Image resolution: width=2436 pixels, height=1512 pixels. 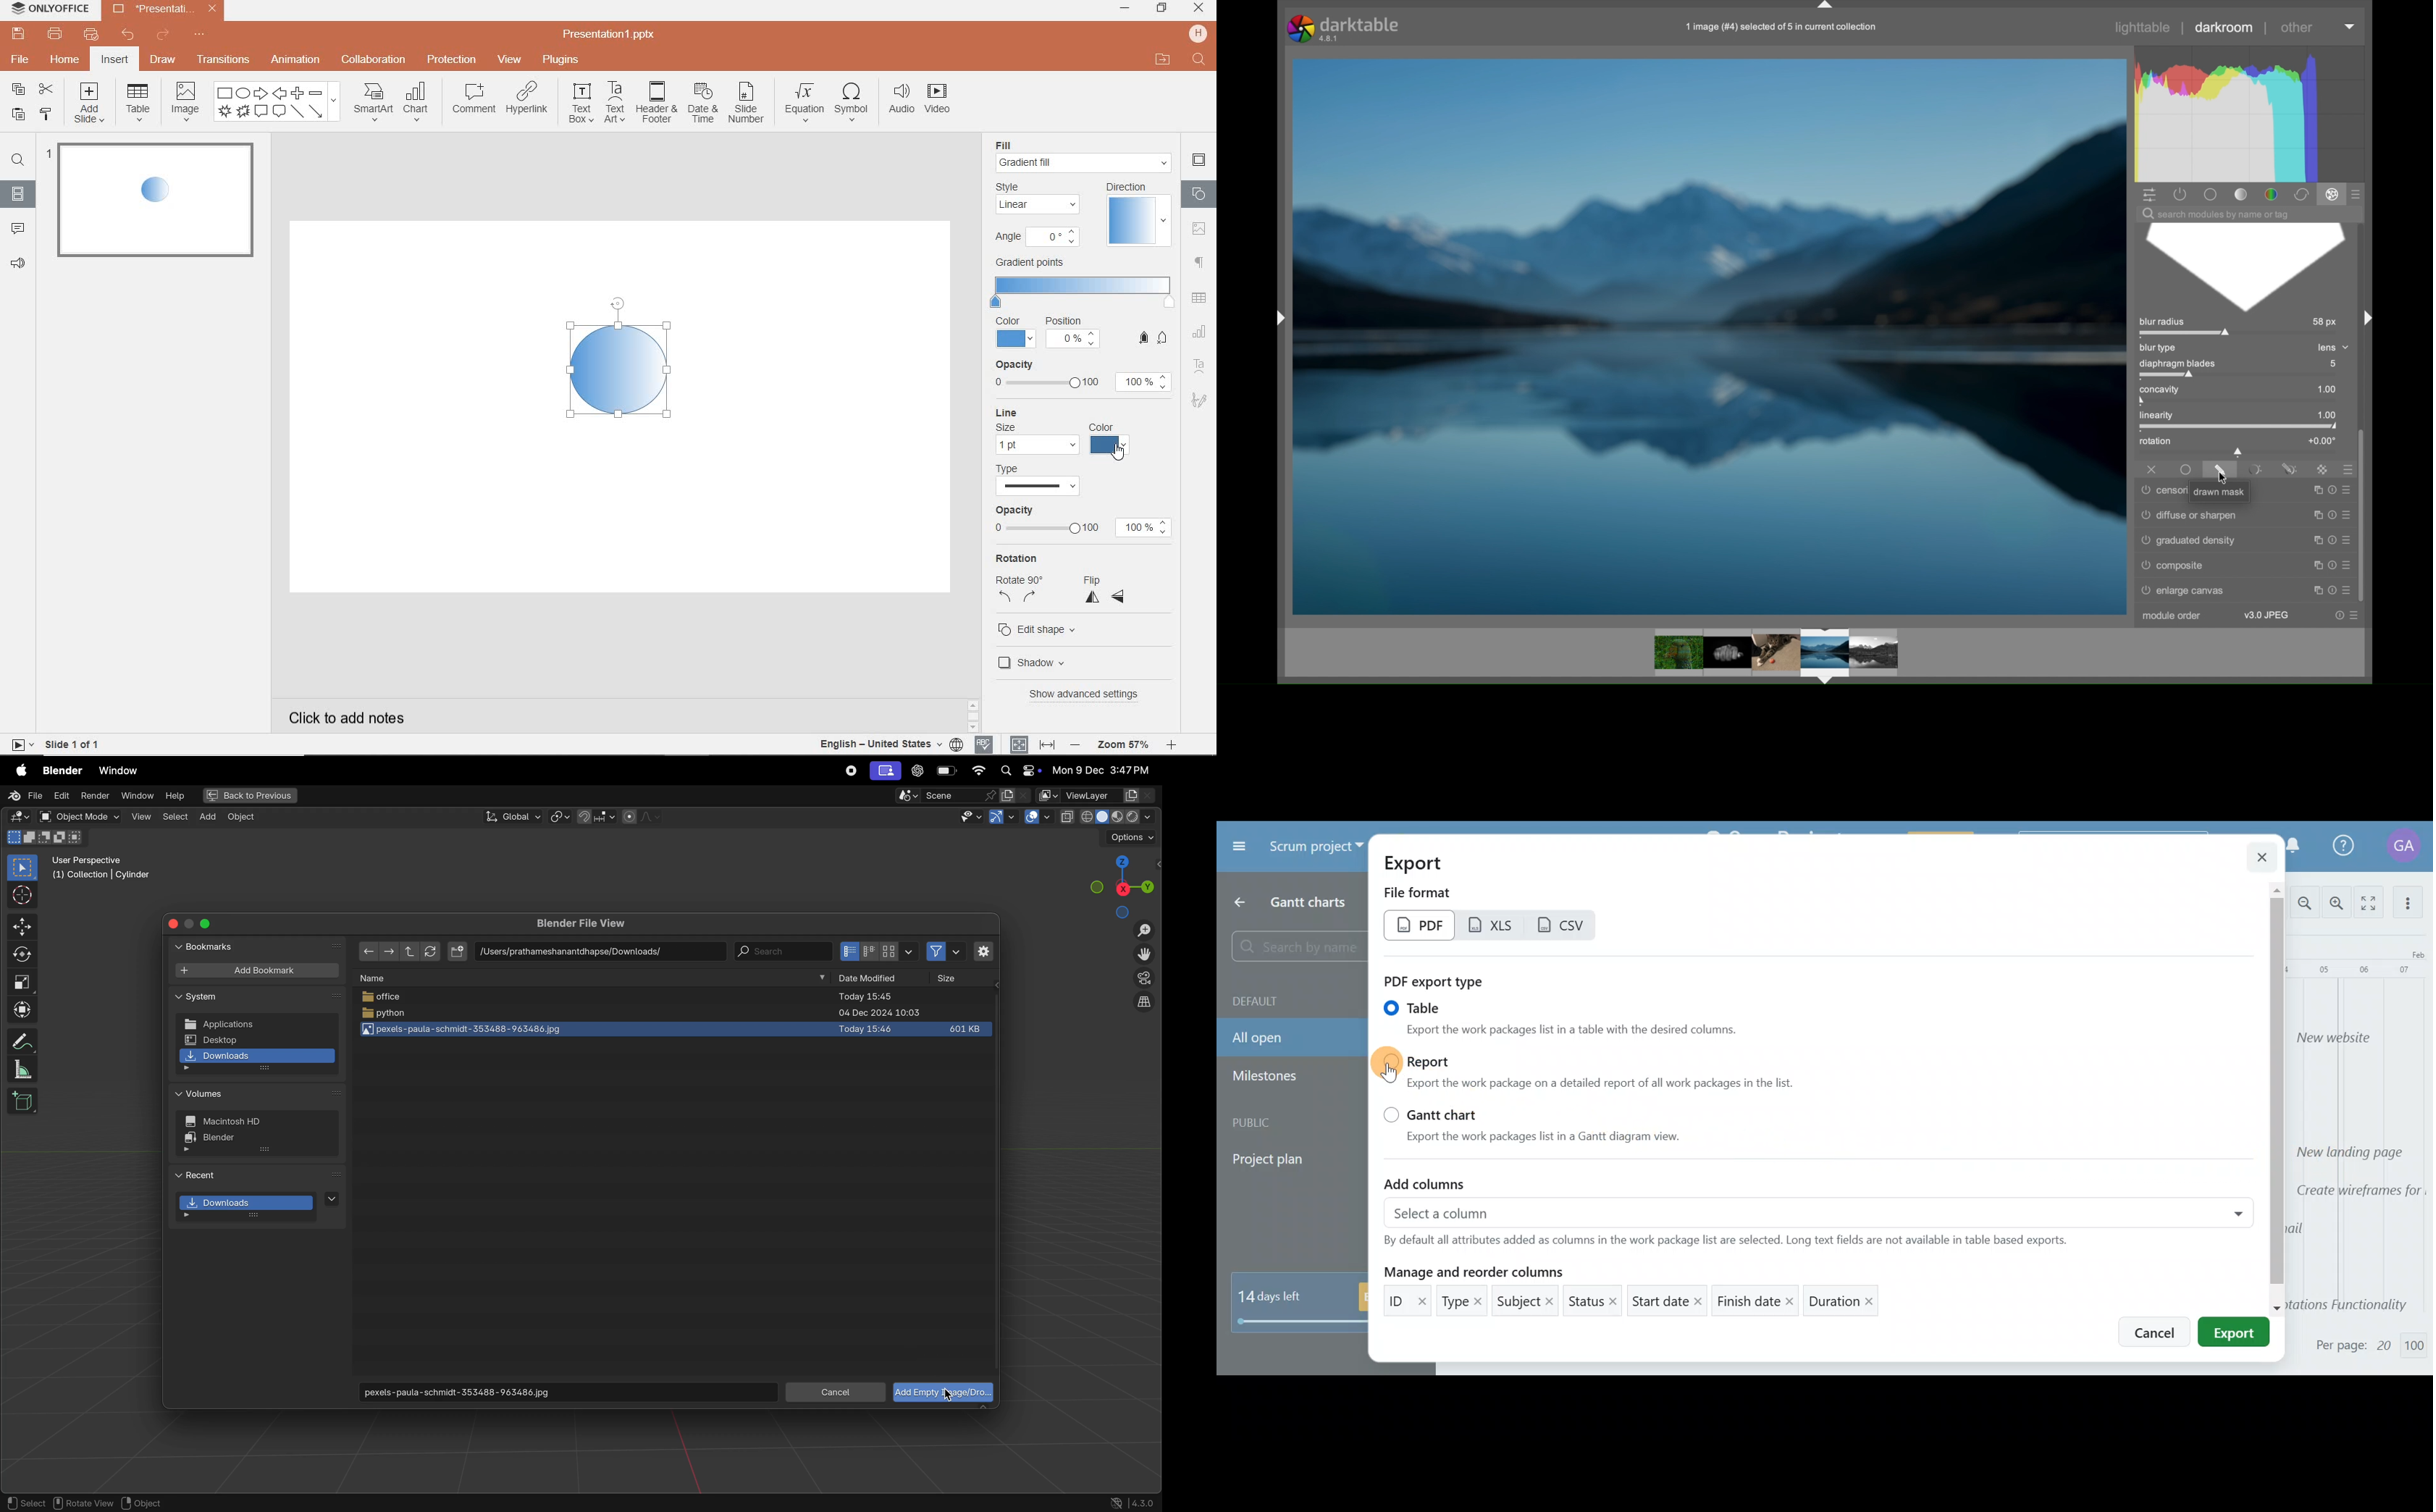 I want to click on darktable, so click(x=1343, y=27).